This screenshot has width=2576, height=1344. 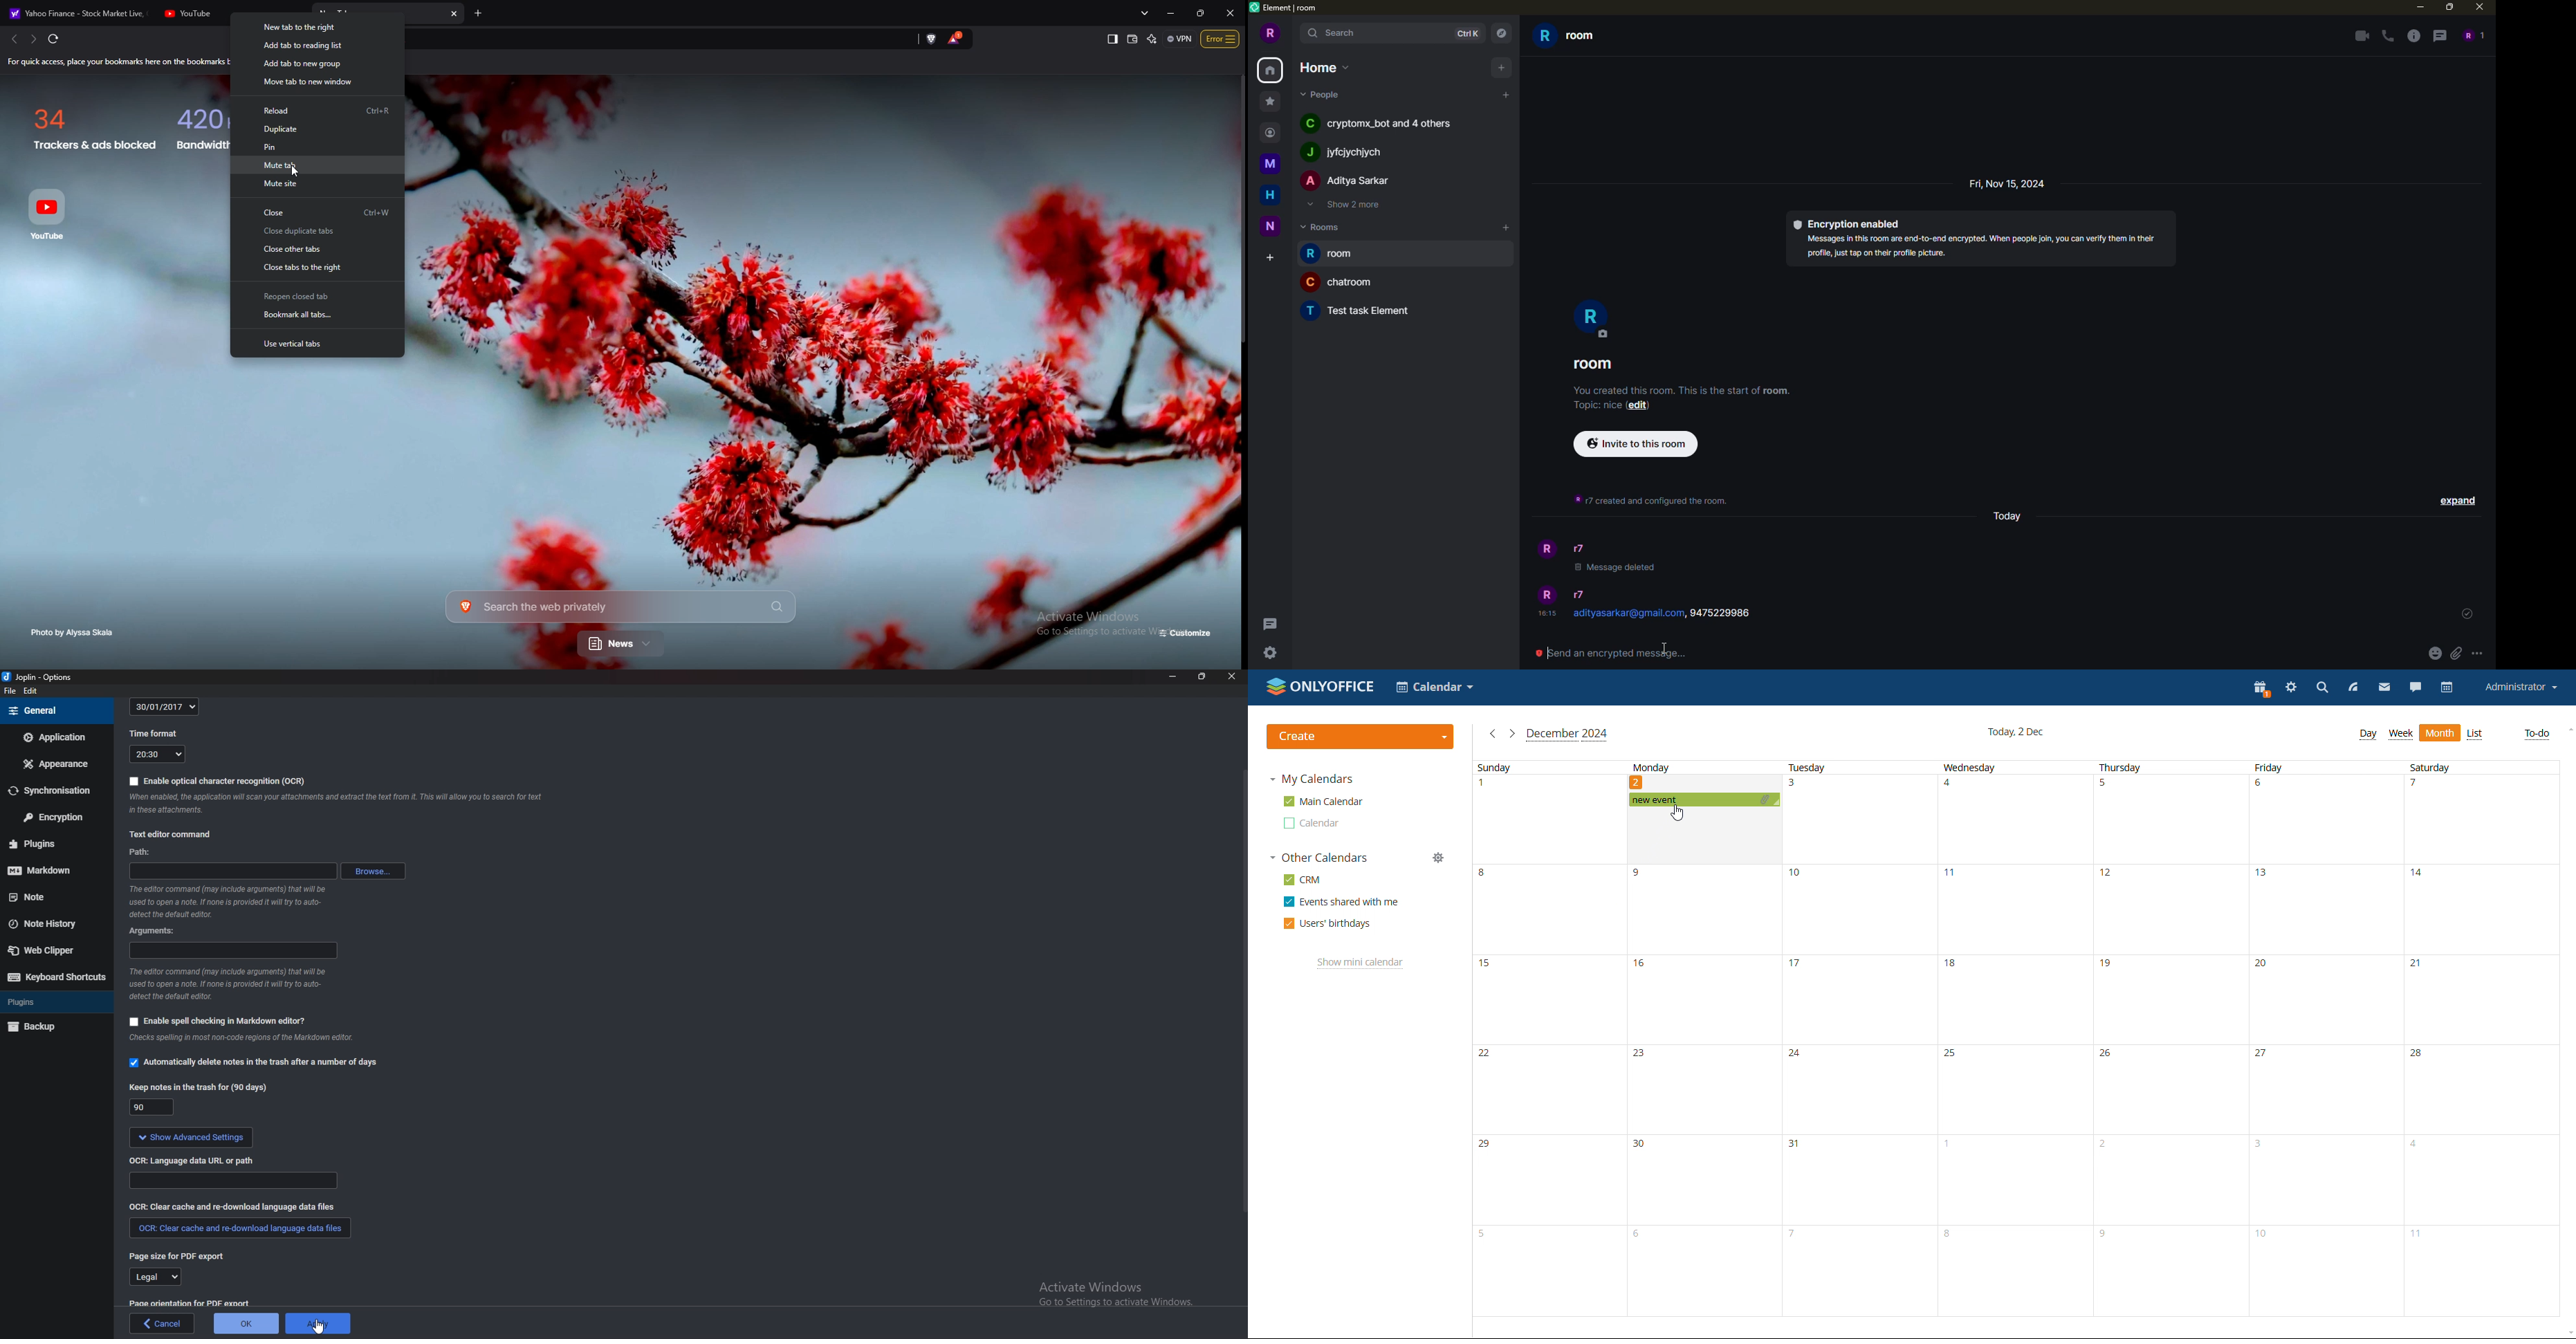 I want to click on people, so click(x=1351, y=151).